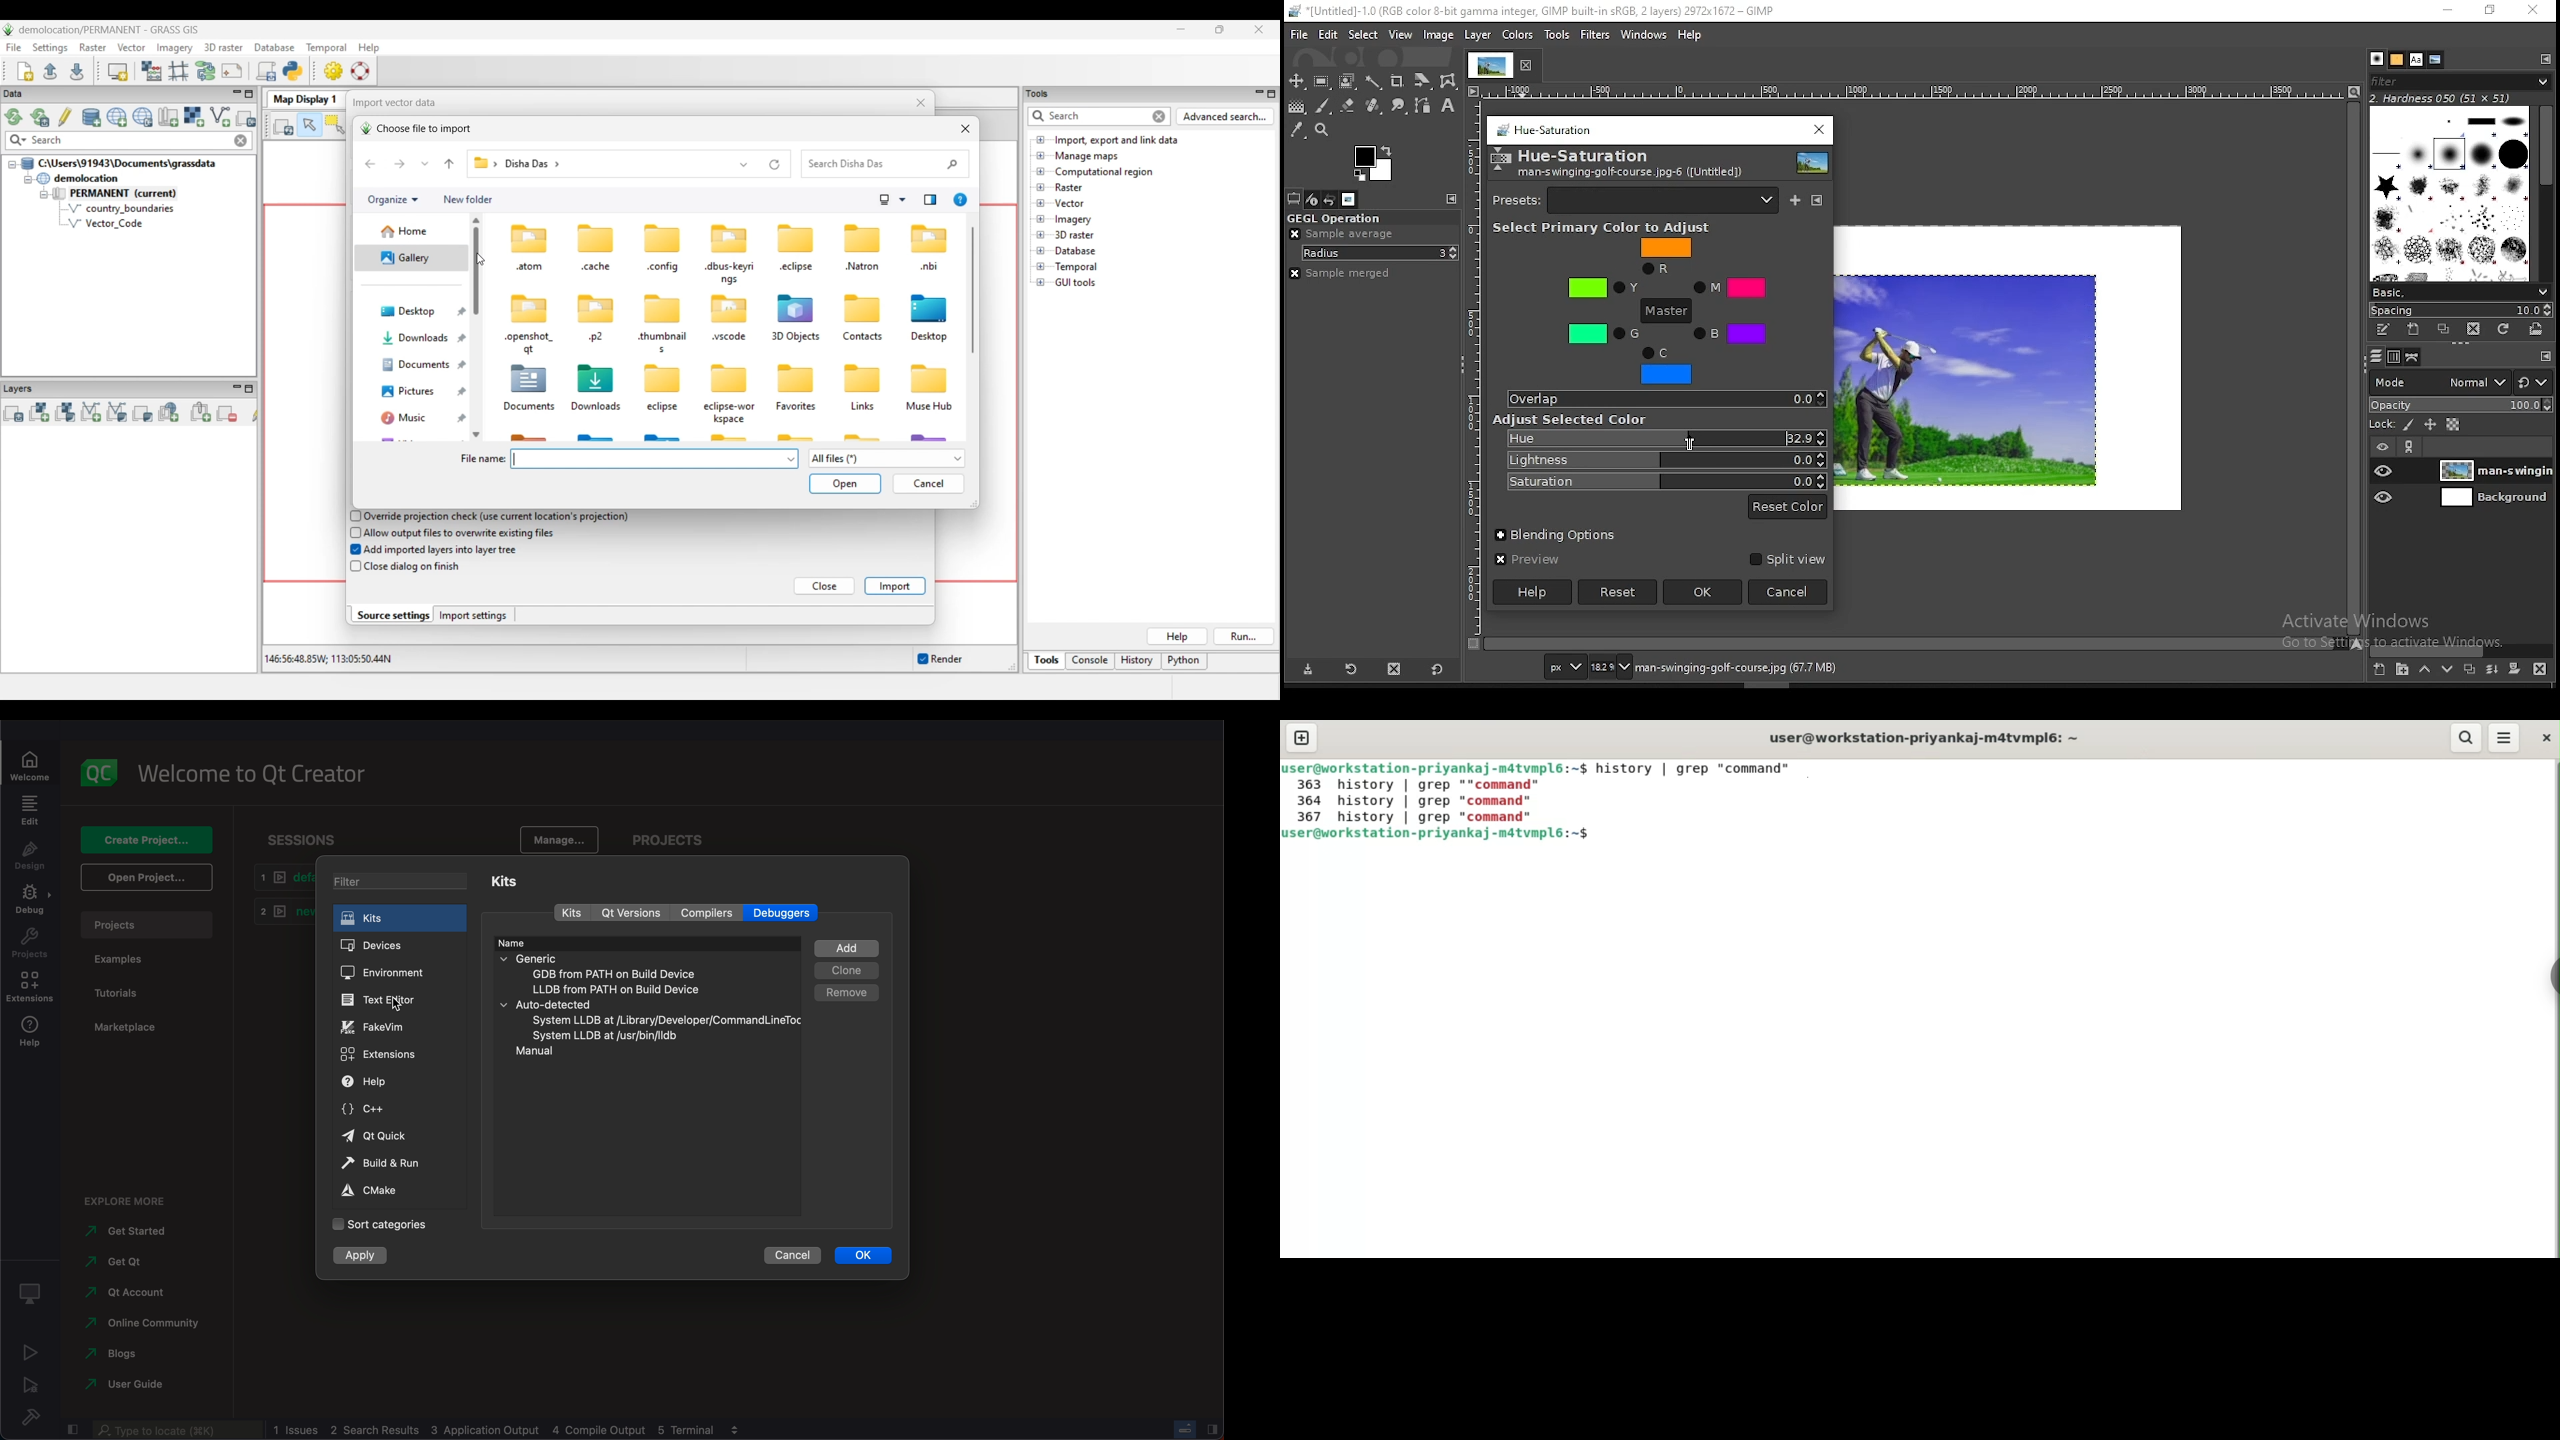  I want to click on user@workstation-priyankaj-matvmpl6:~$, so click(1443, 834).